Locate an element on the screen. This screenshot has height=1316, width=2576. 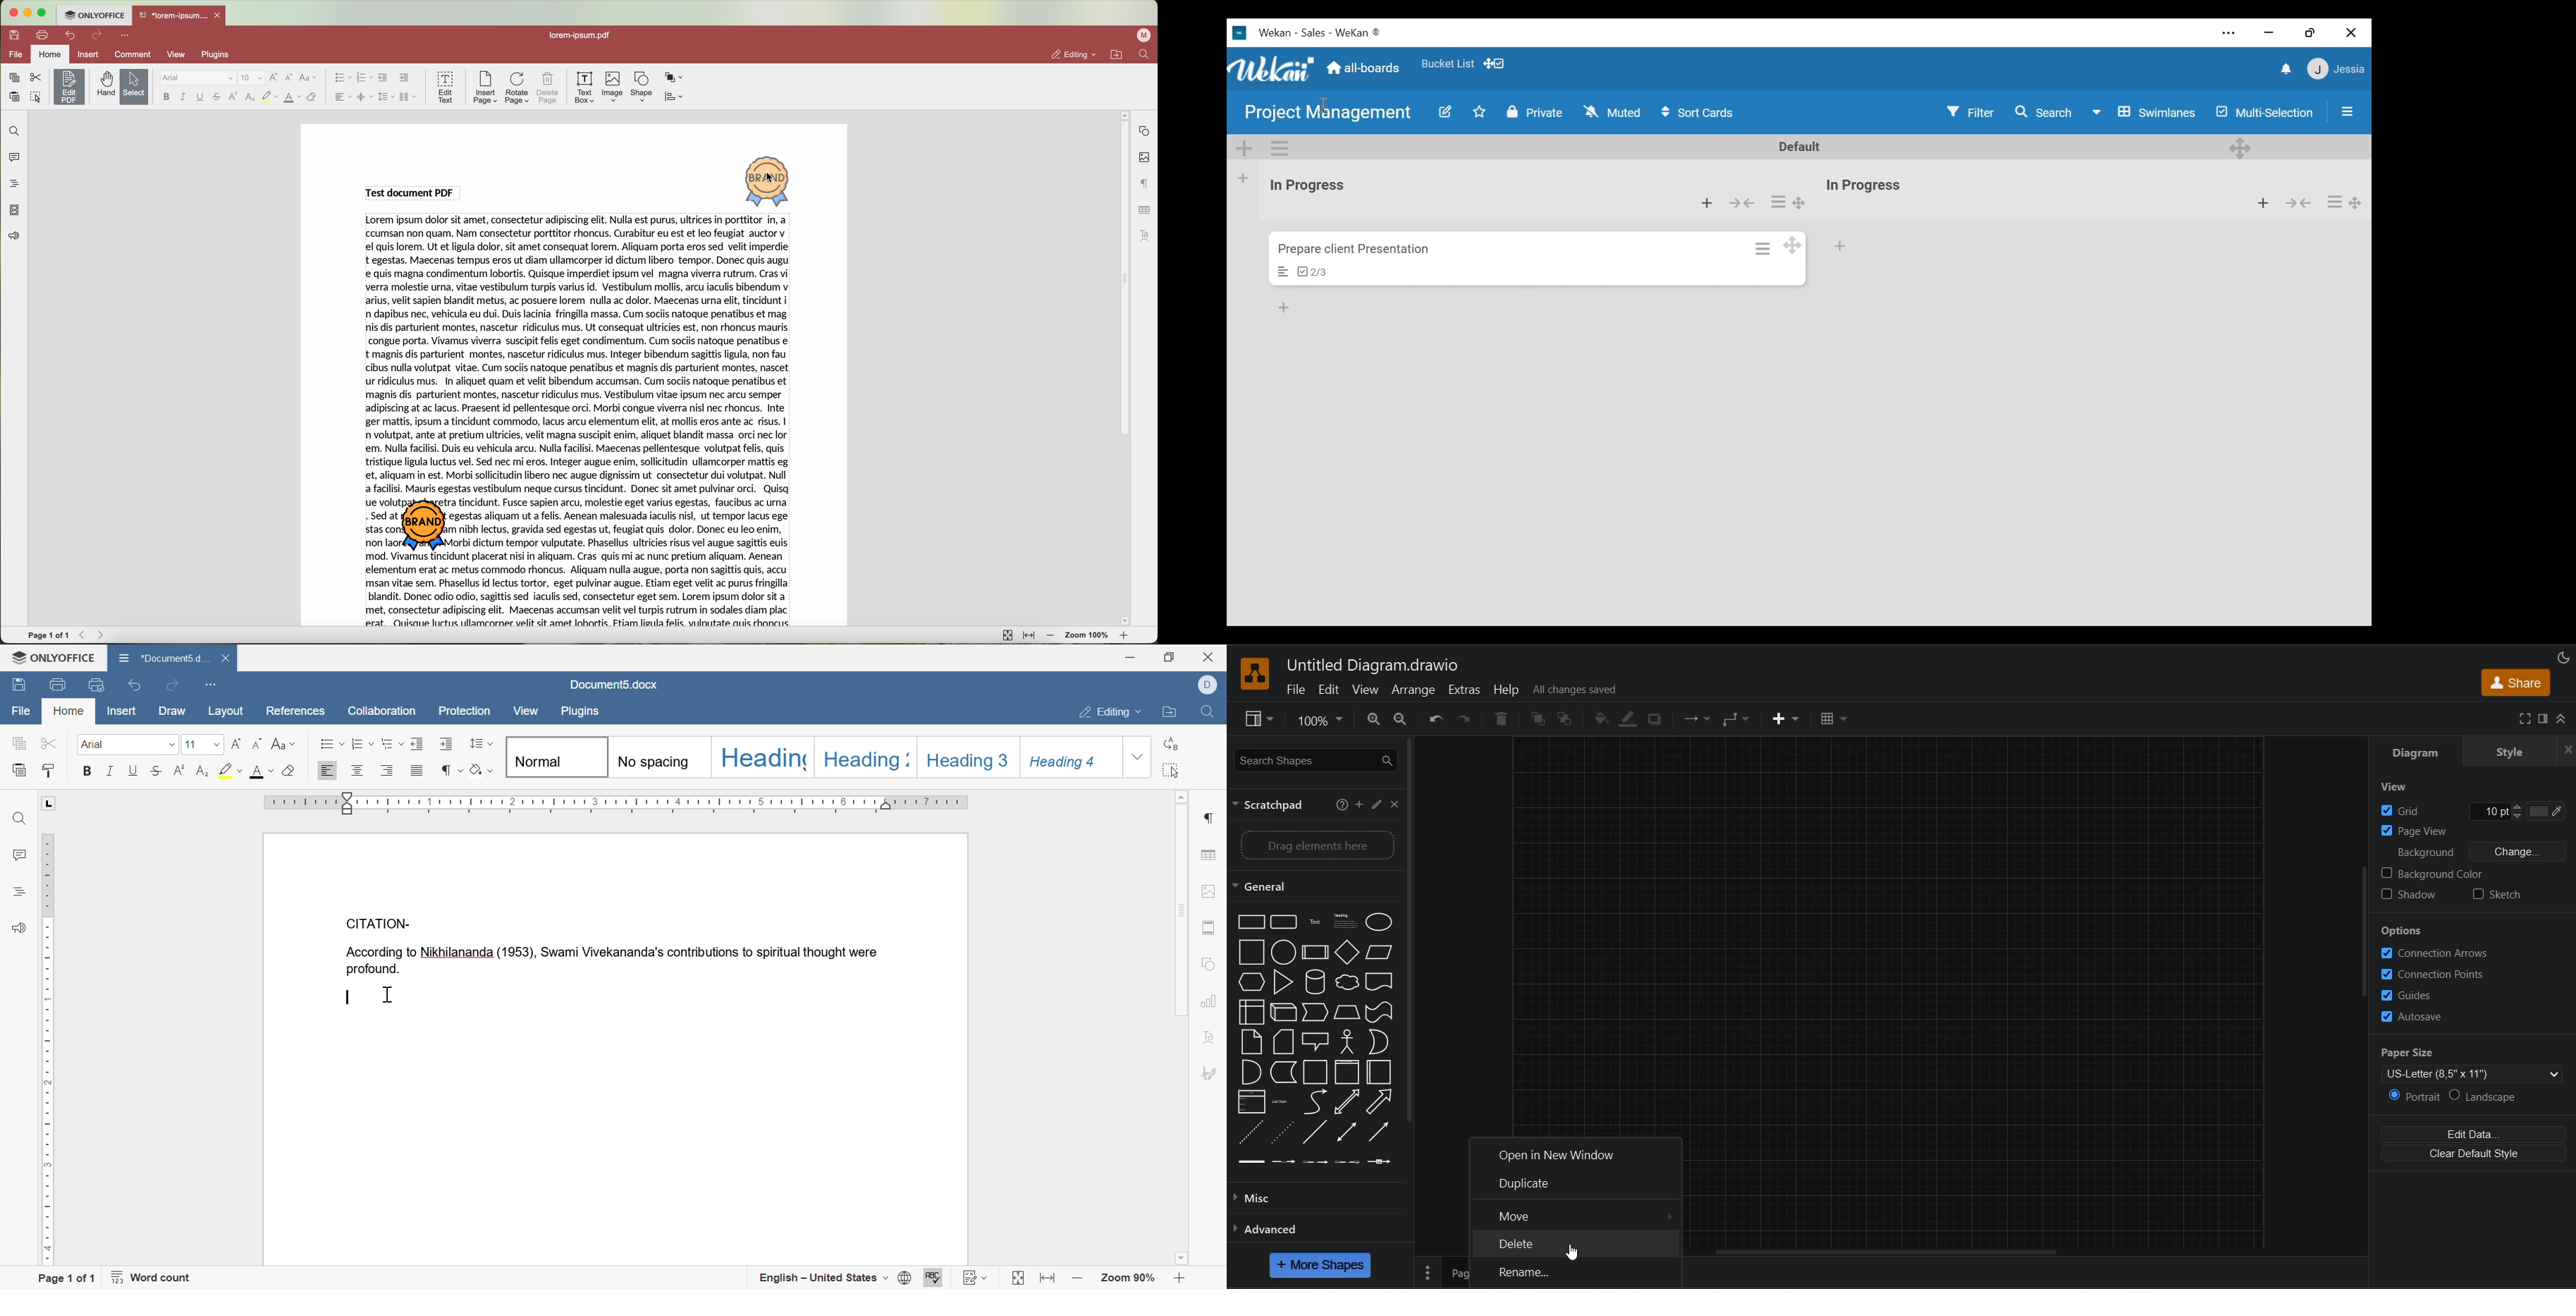
Heading is located at coordinates (766, 757).